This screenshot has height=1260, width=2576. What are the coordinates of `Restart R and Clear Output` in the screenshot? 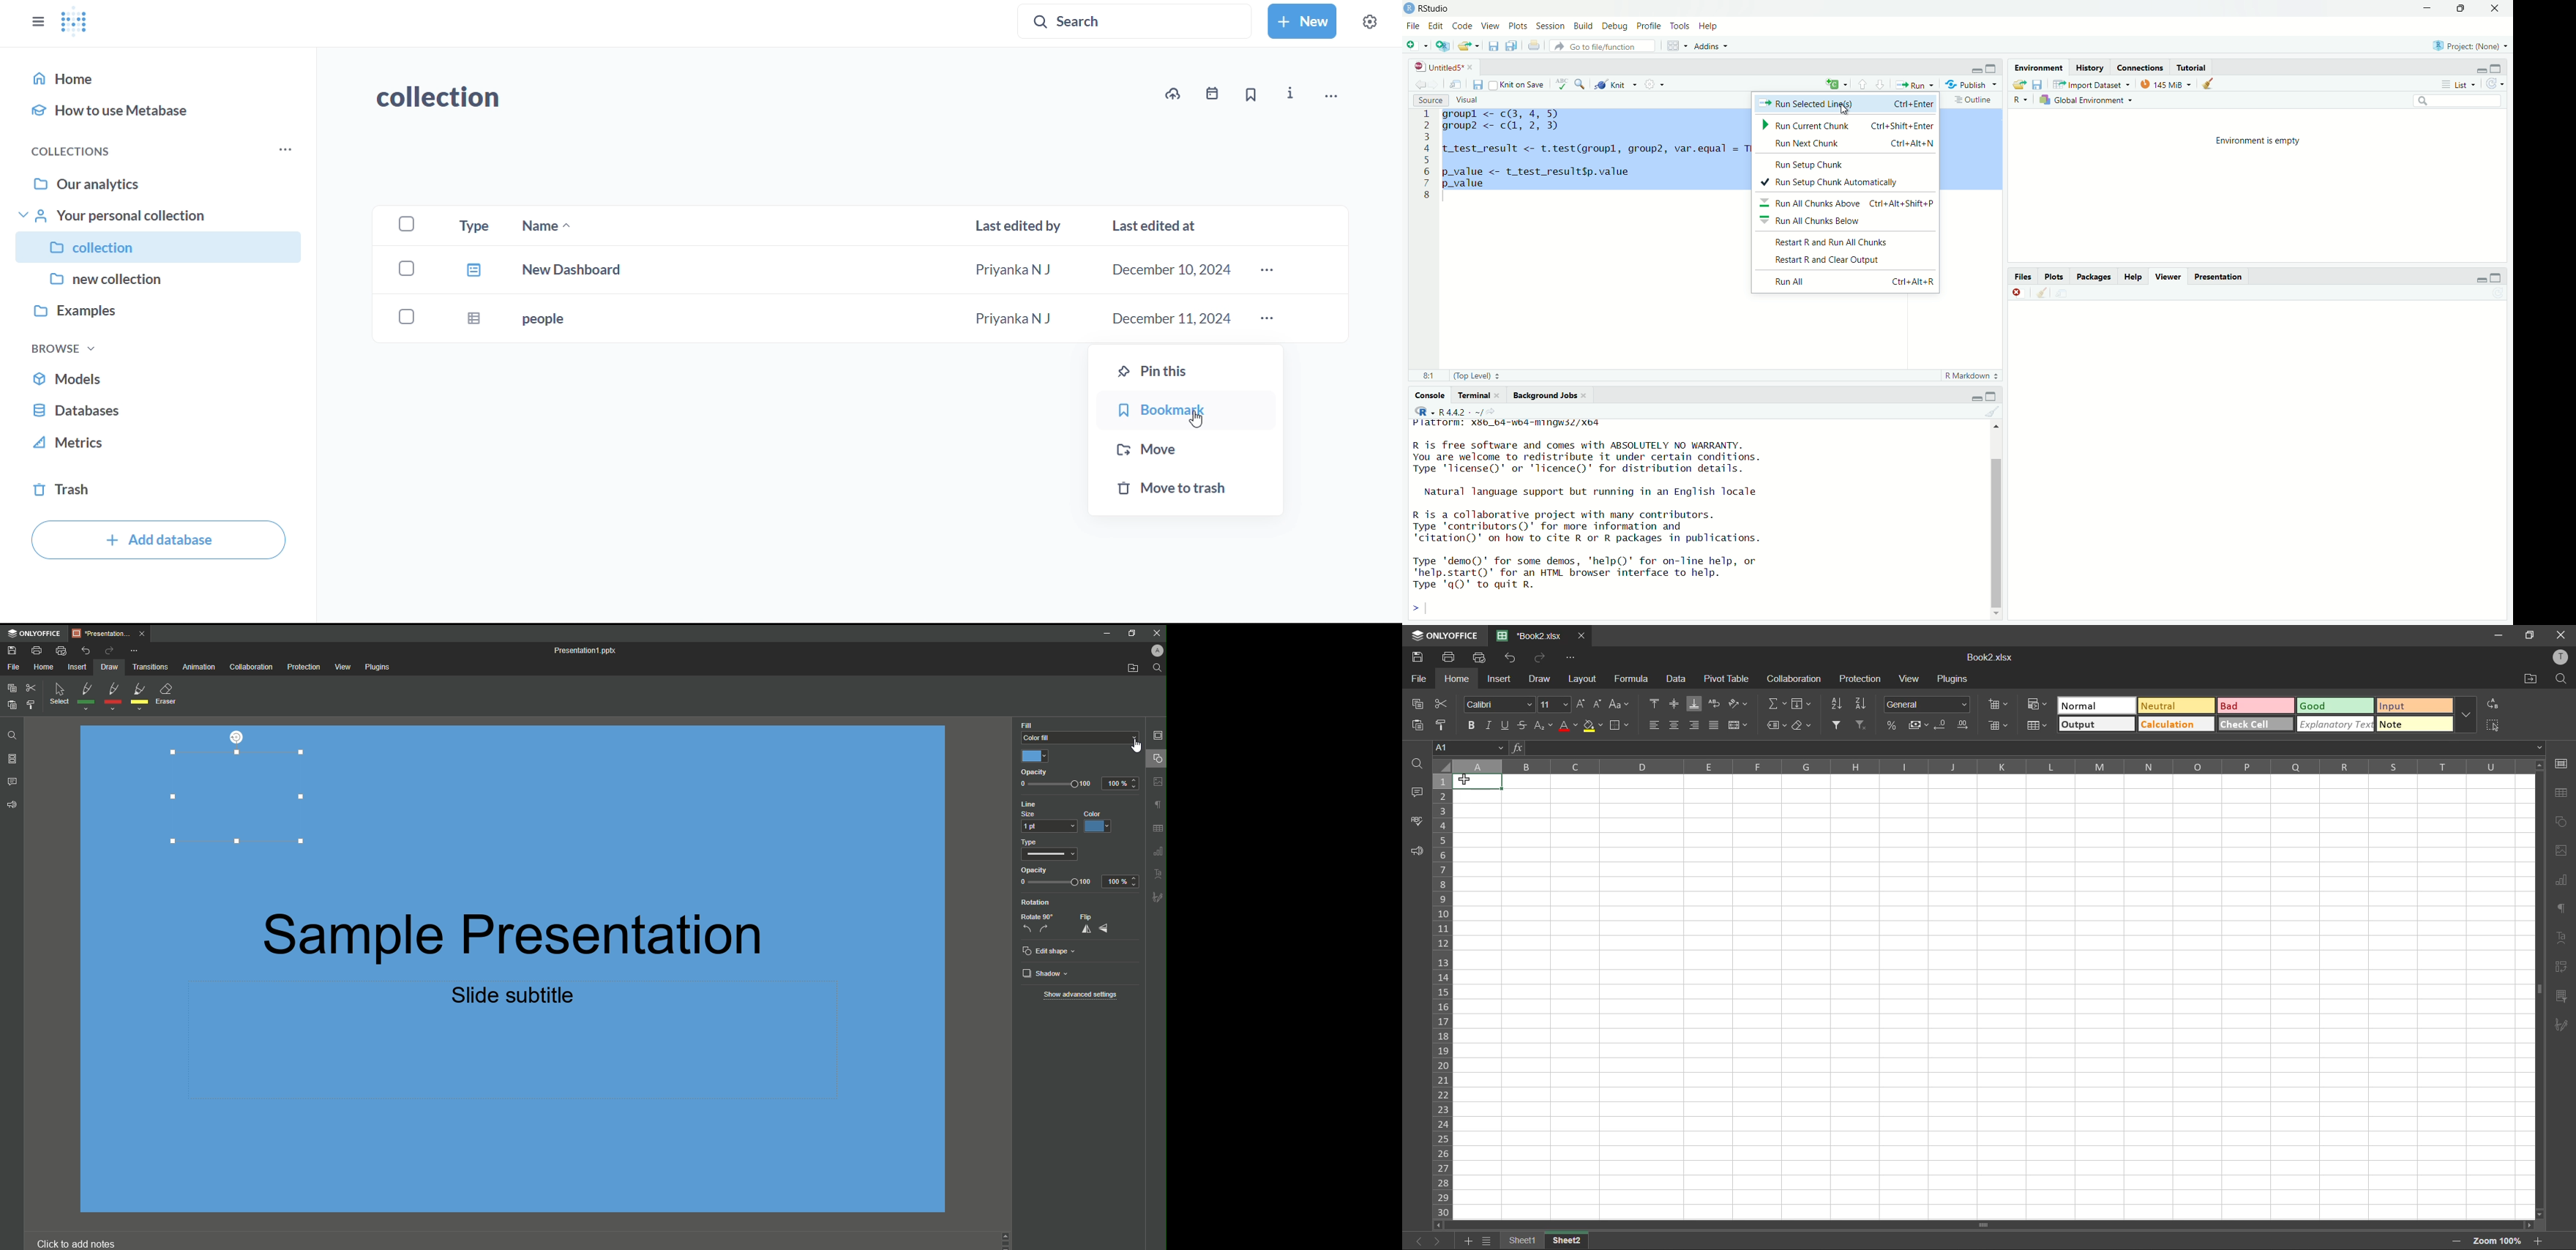 It's located at (1829, 260).